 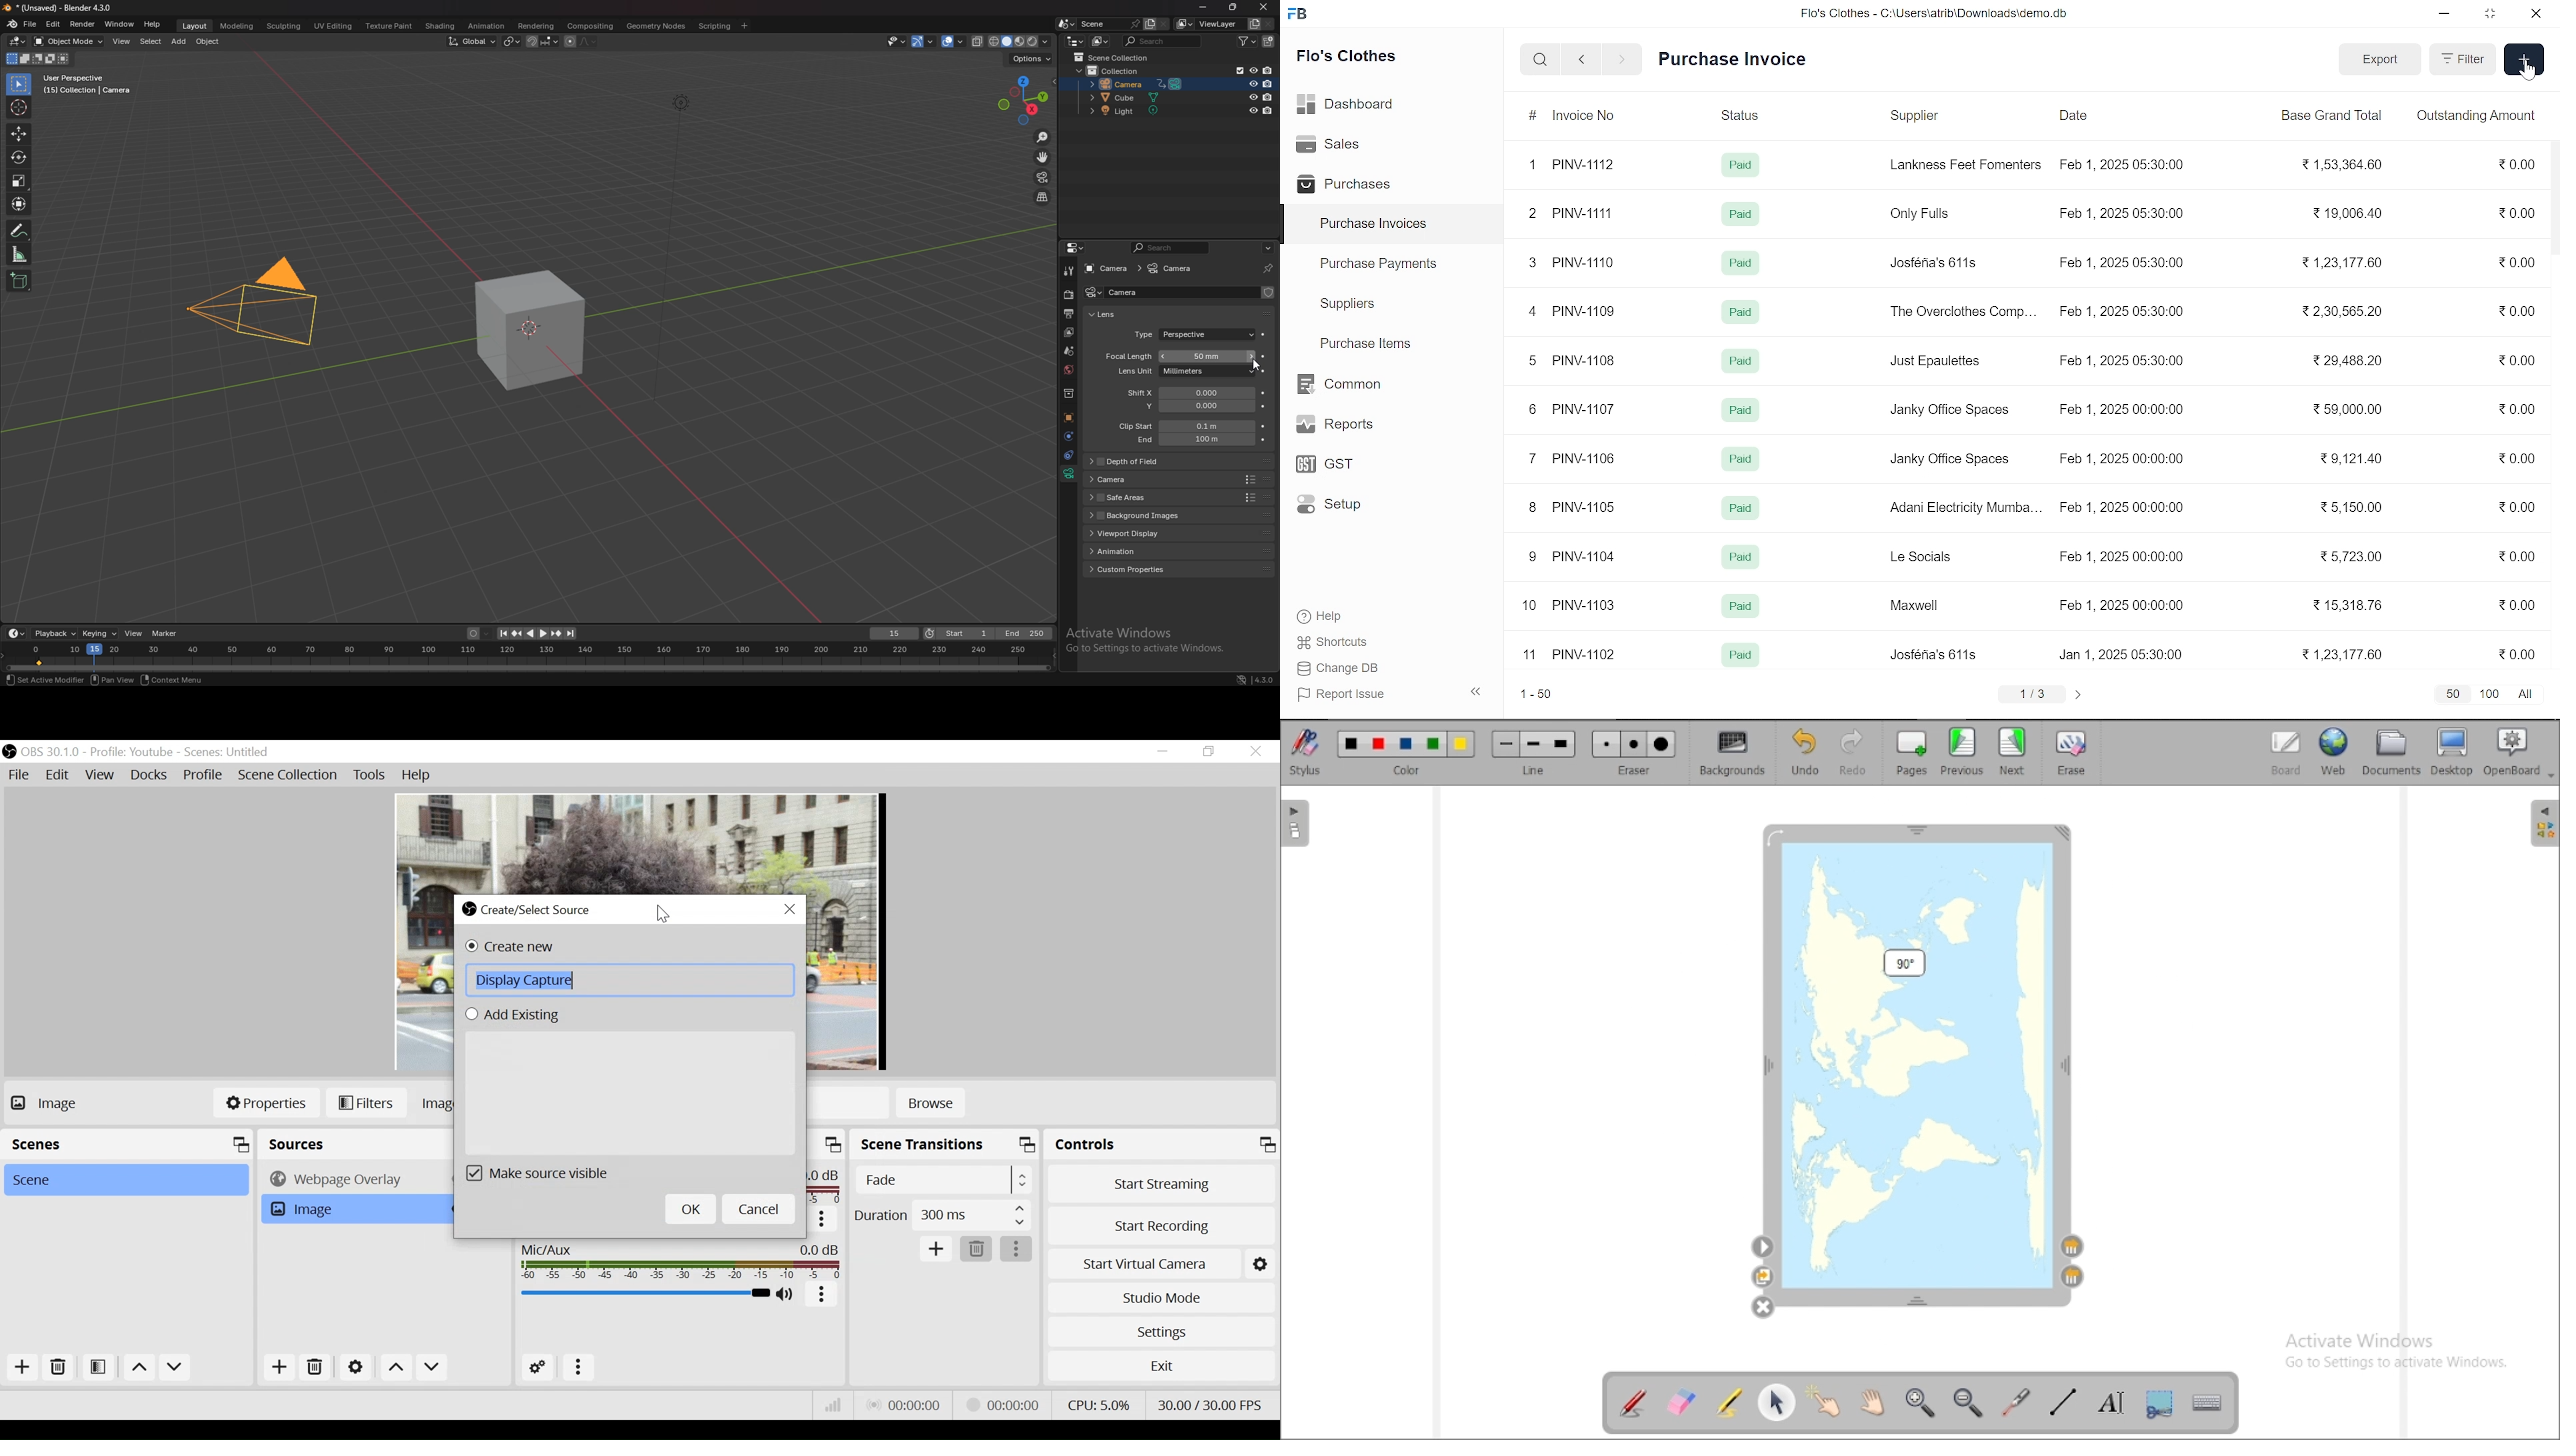 I want to click on Activate Windows
Go to Settings to activate Windows., so click(x=2396, y=1350).